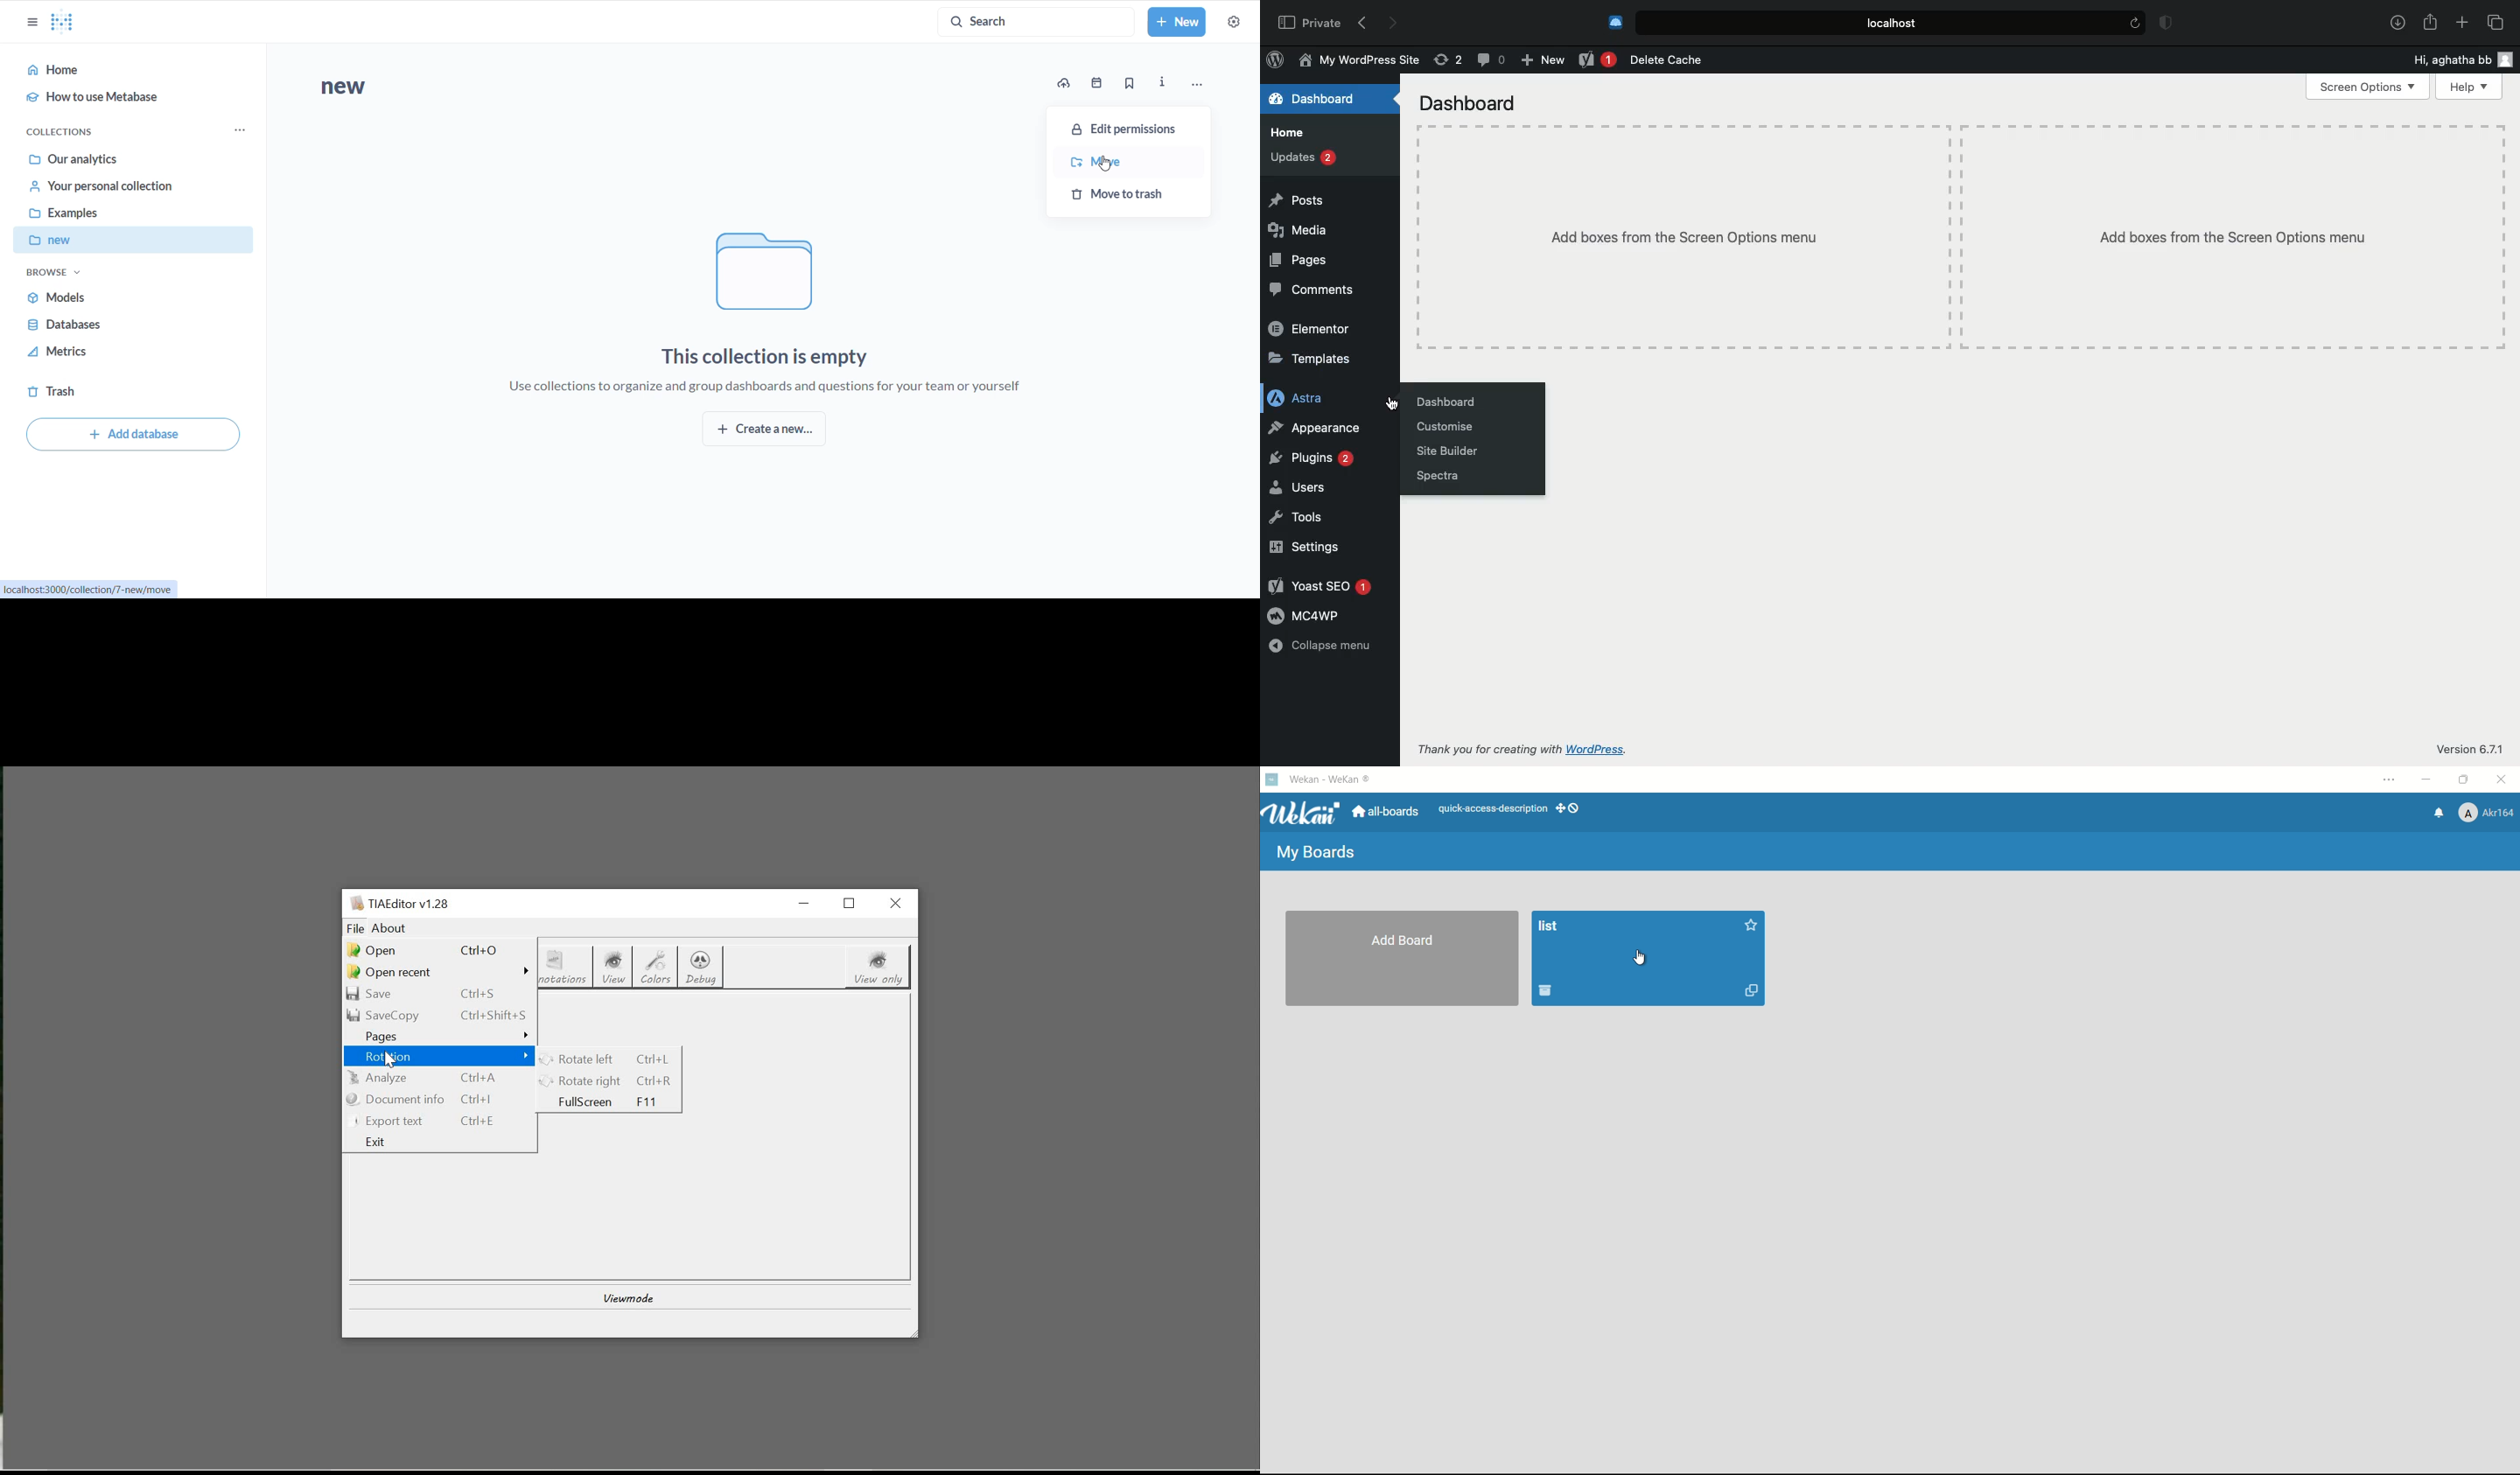 Image resolution: width=2520 pixels, height=1484 pixels. I want to click on new, so click(137, 242).